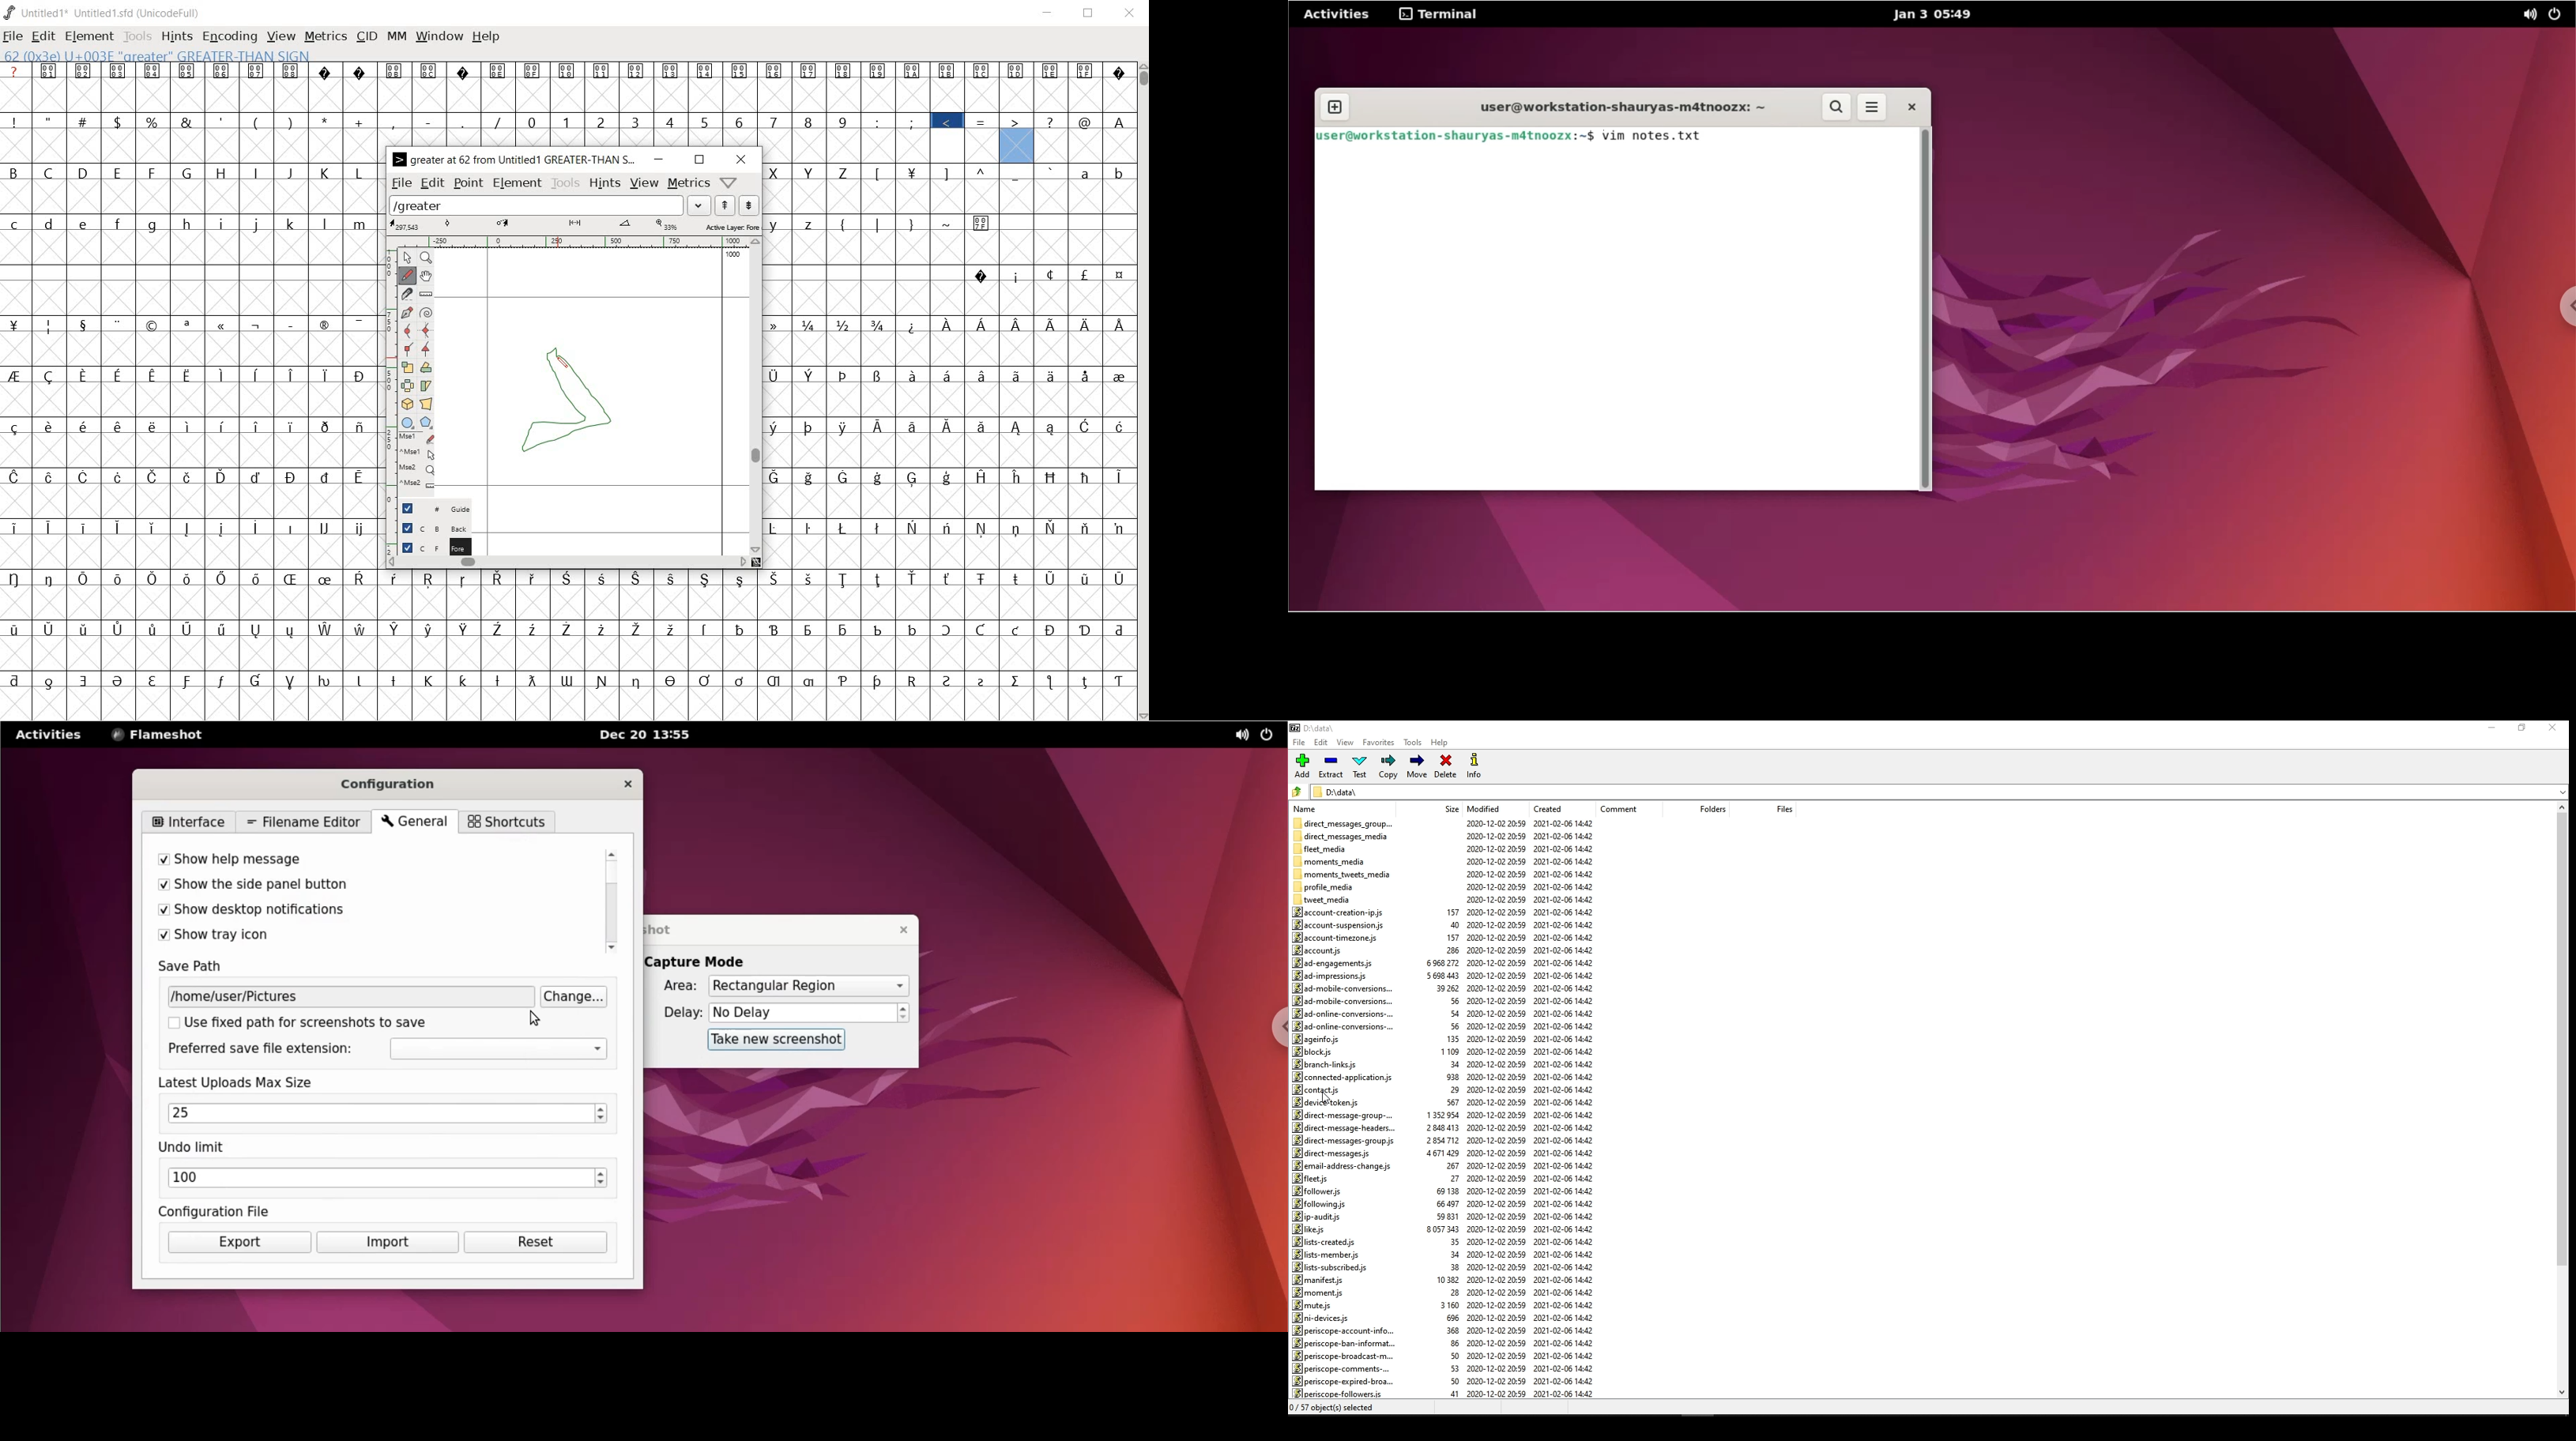 This screenshot has height=1456, width=2576. Describe the element at coordinates (729, 182) in the screenshot. I see `help/window` at that location.